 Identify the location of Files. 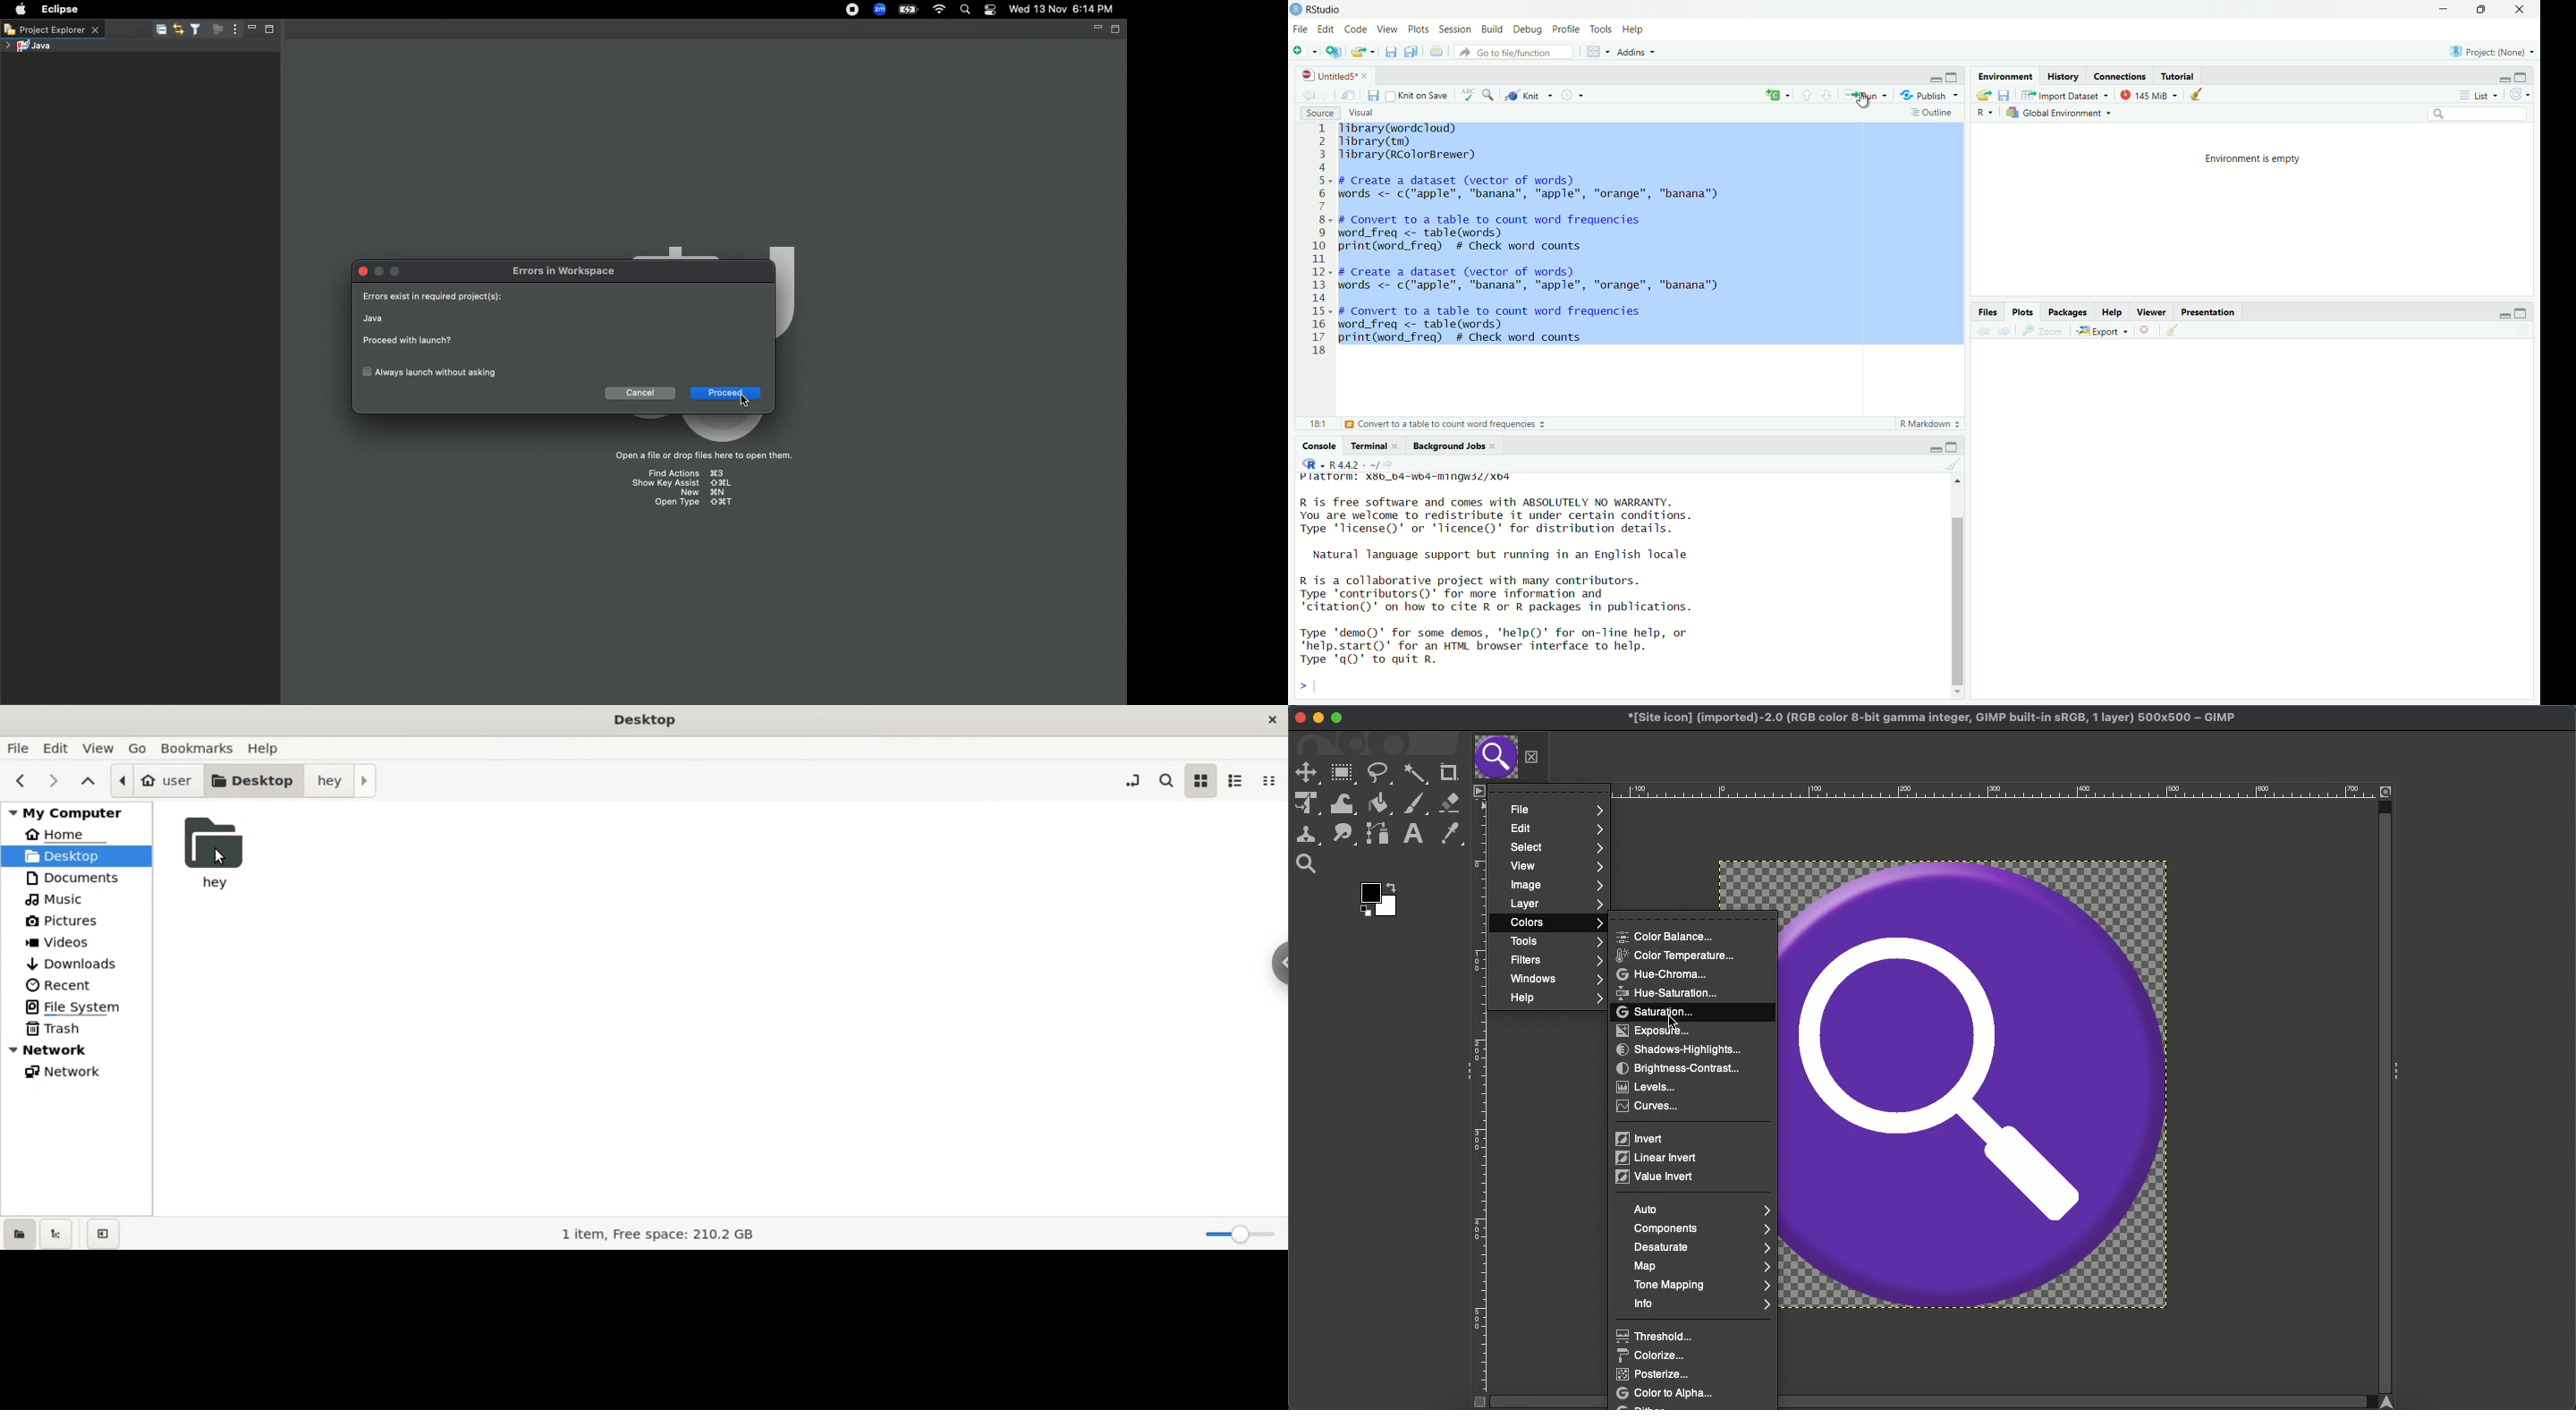
(1993, 313).